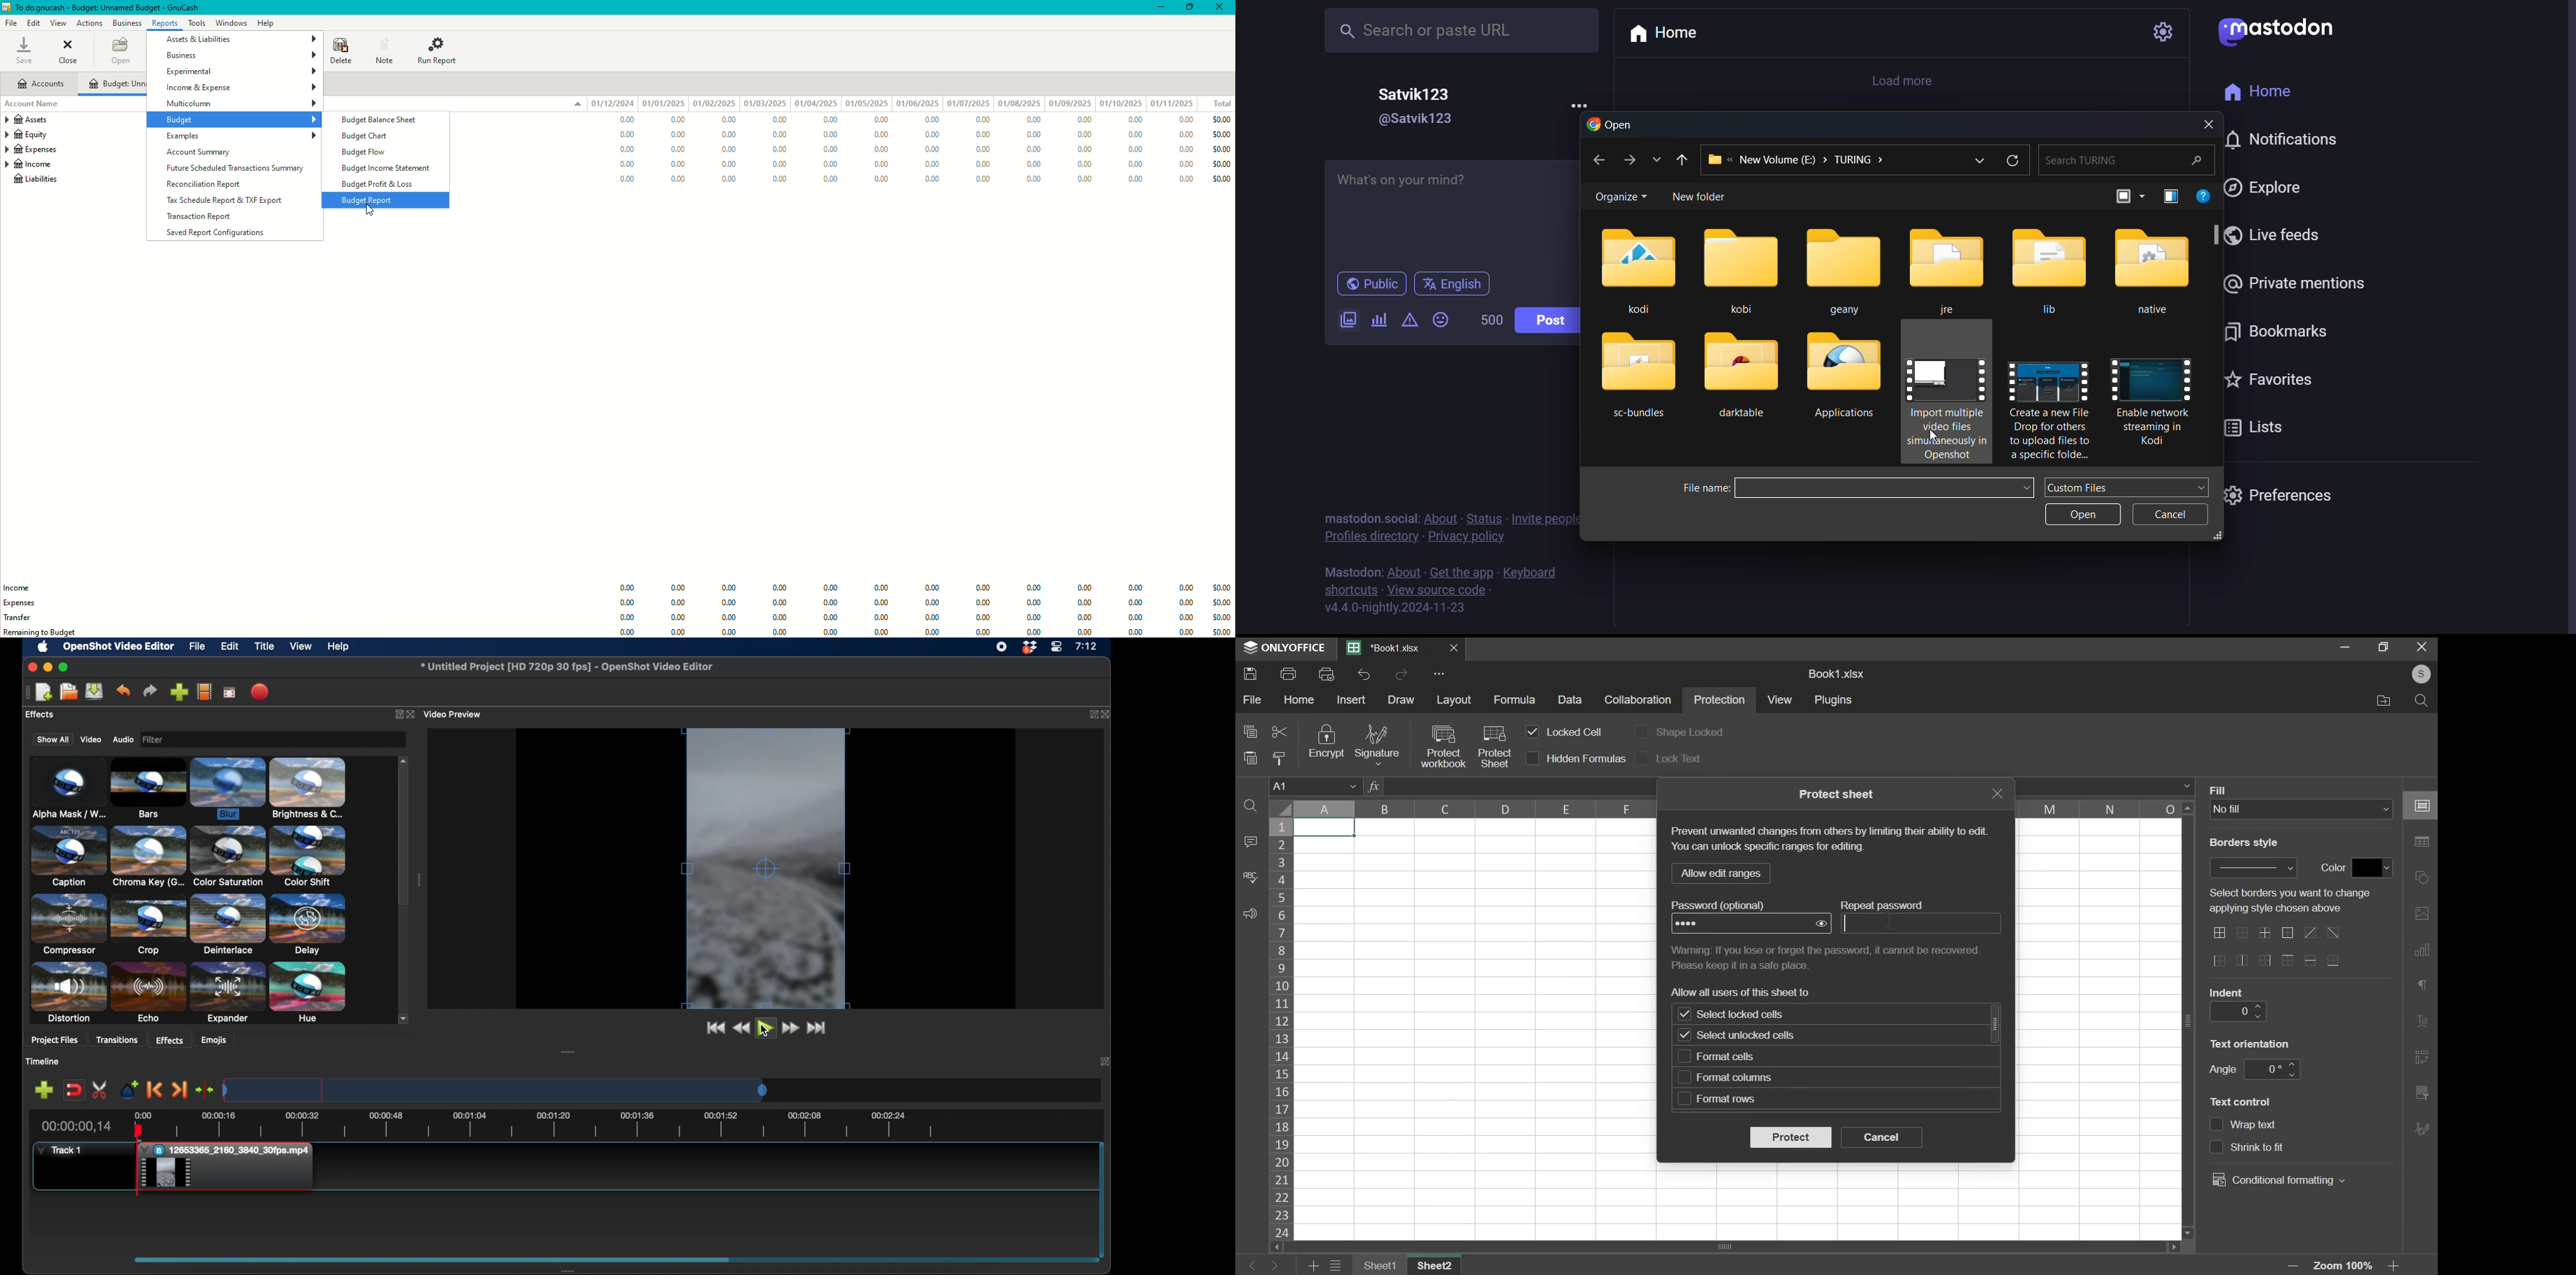  What do you see at coordinates (1621, 196) in the screenshot?
I see `organize` at bounding box center [1621, 196].